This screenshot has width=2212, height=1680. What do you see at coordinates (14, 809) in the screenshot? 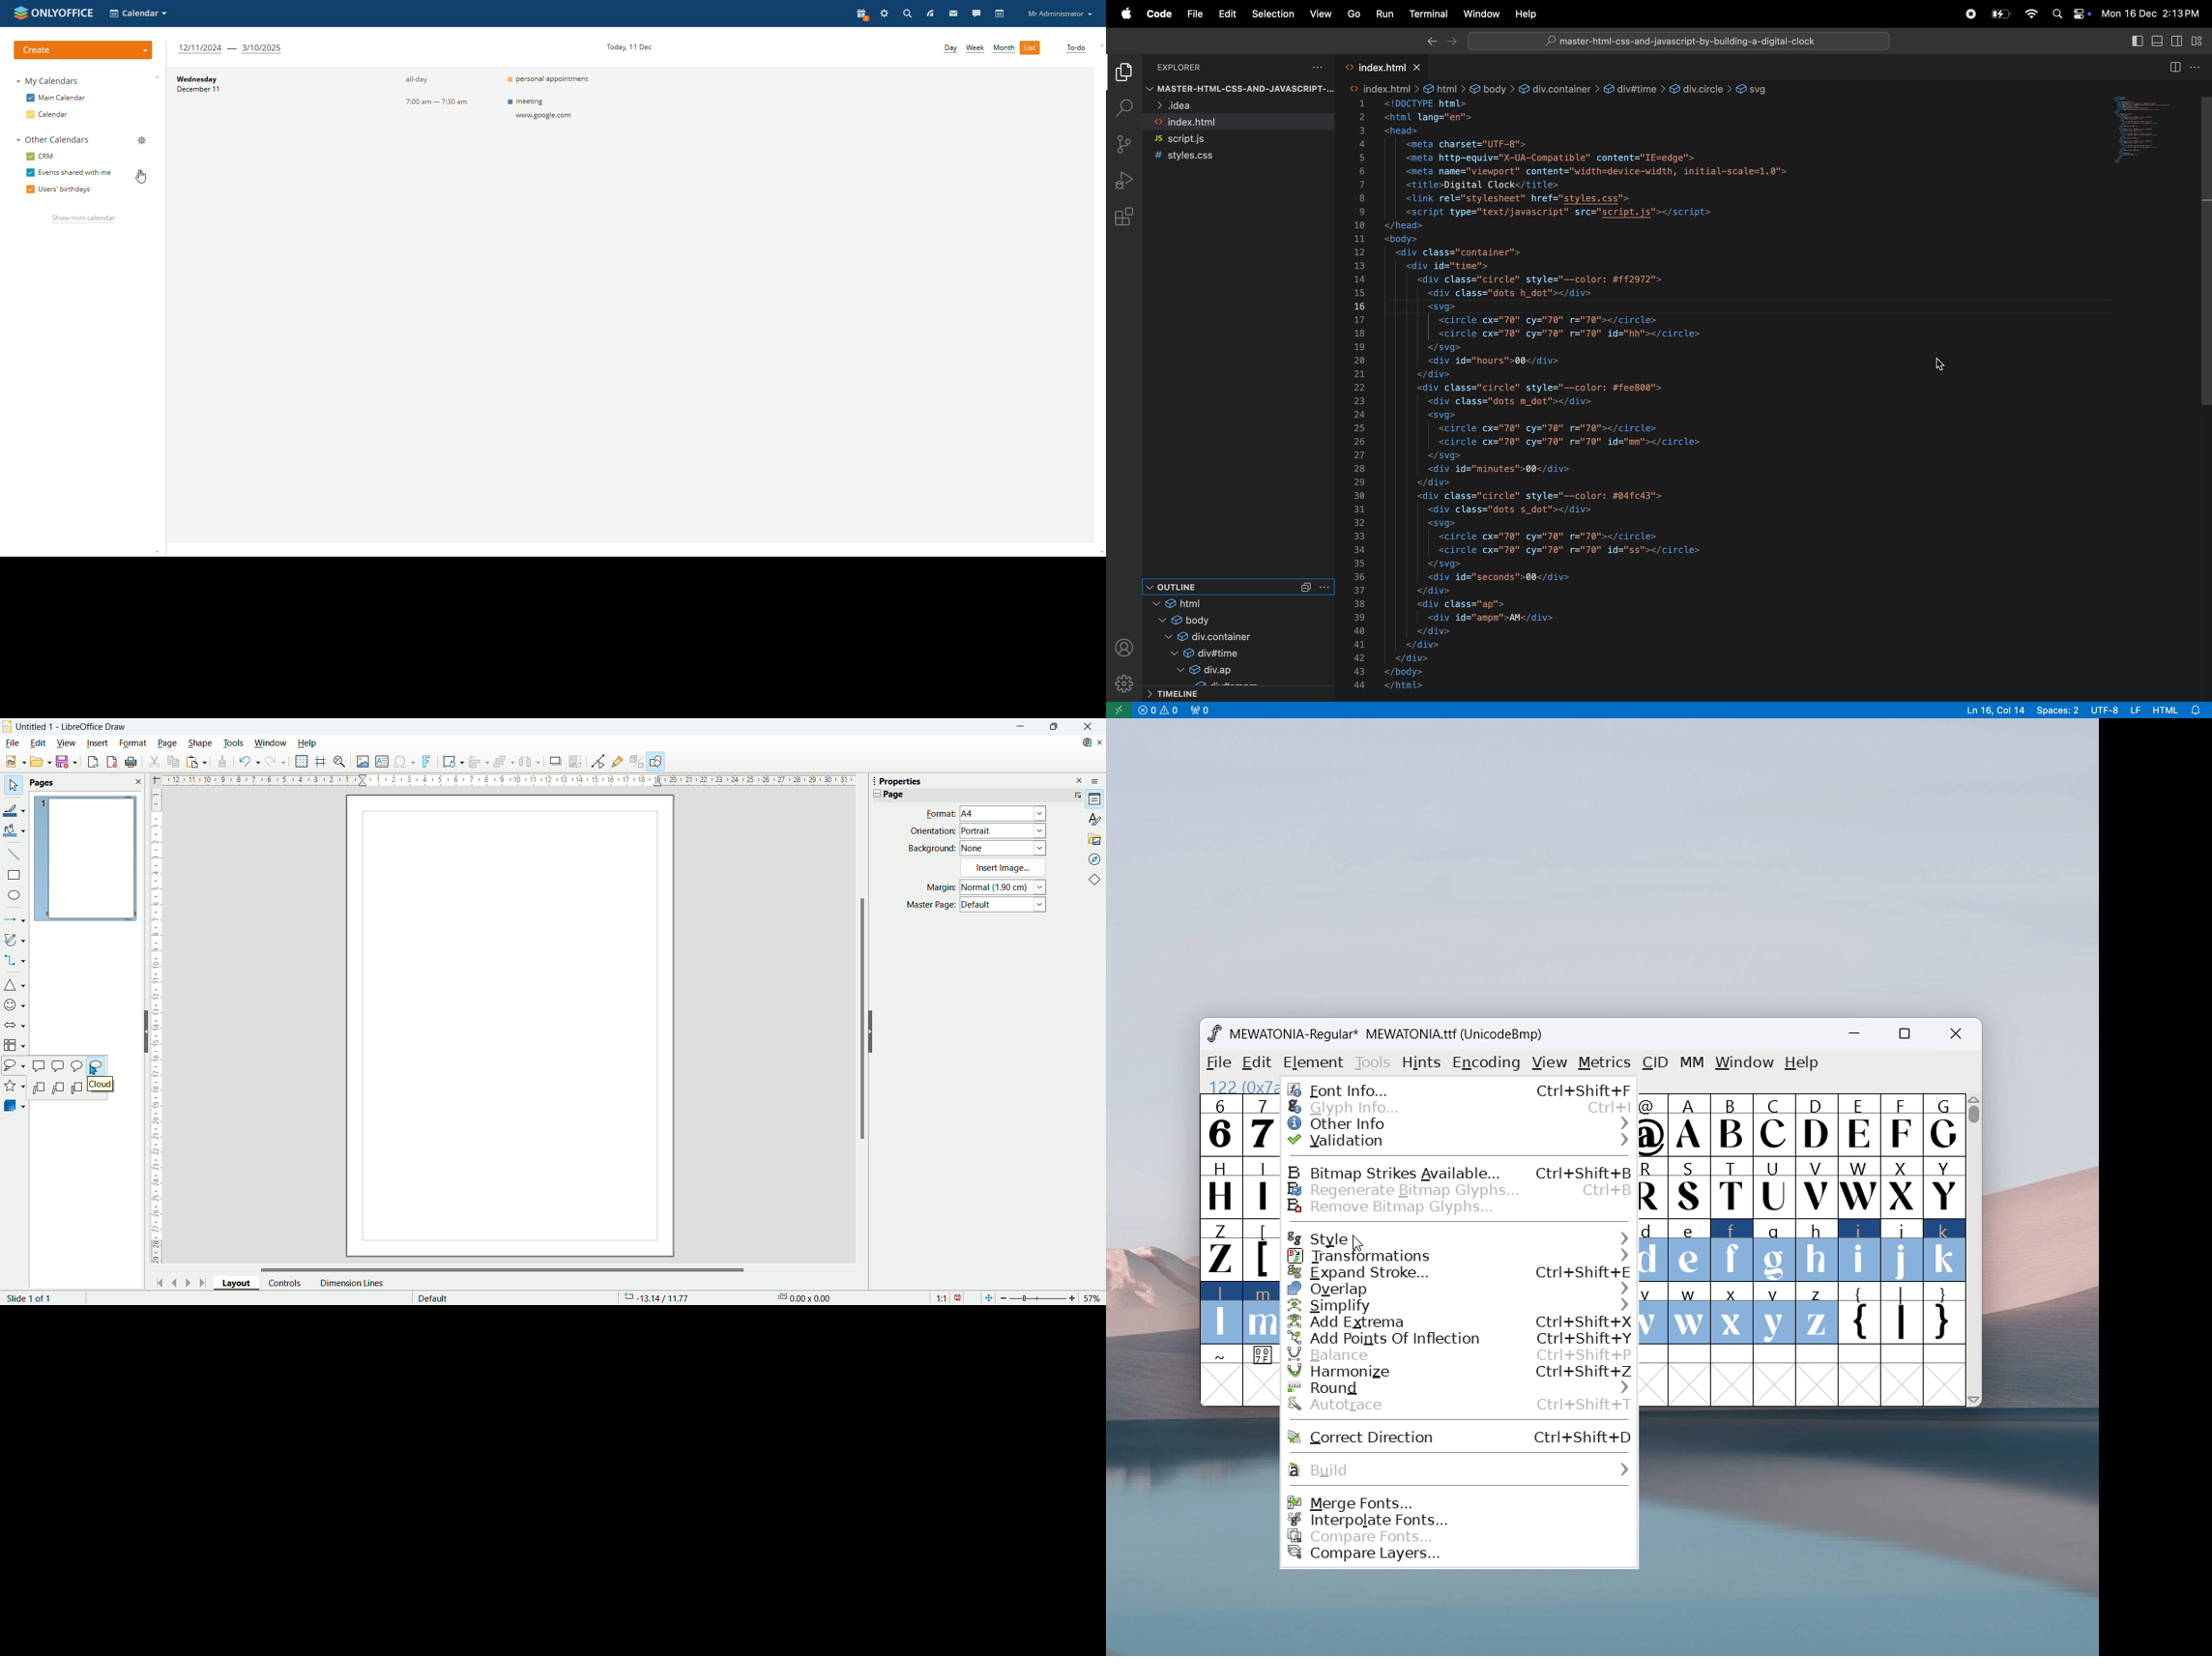
I see `line color` at bounding box center [14, 809].